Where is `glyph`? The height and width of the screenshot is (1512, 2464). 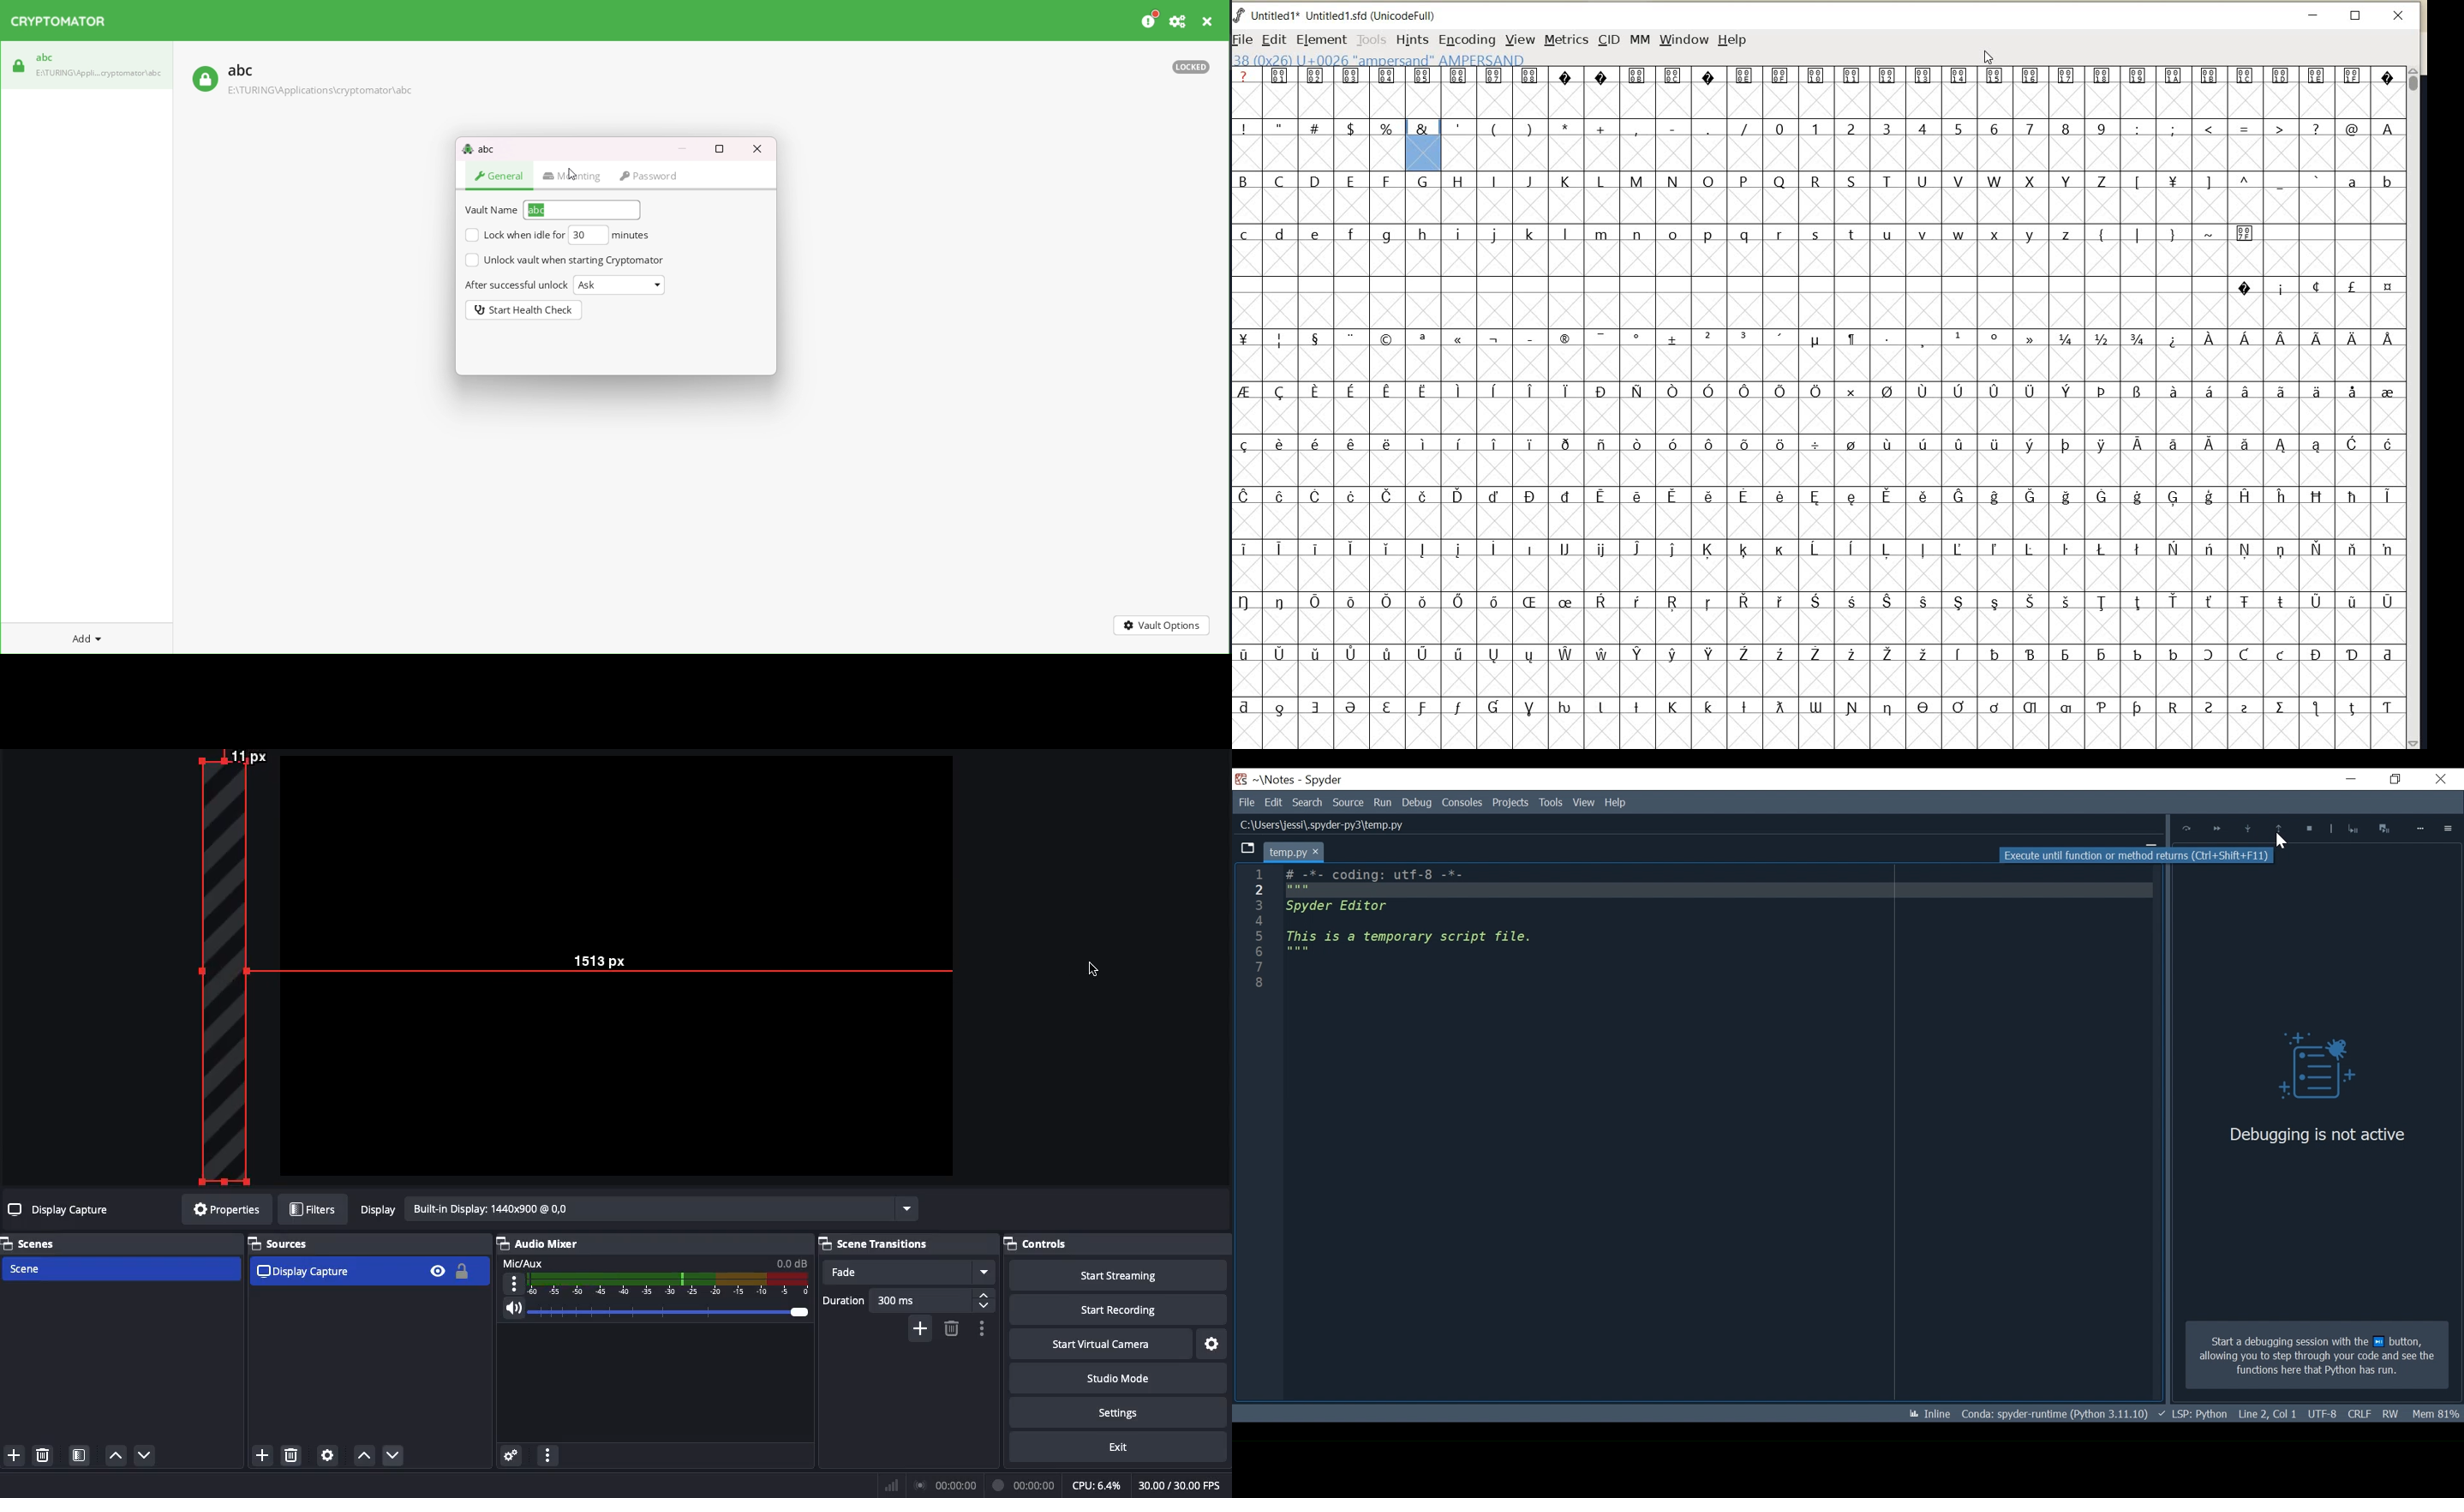 glyph is located at coordinates (1425, 89).